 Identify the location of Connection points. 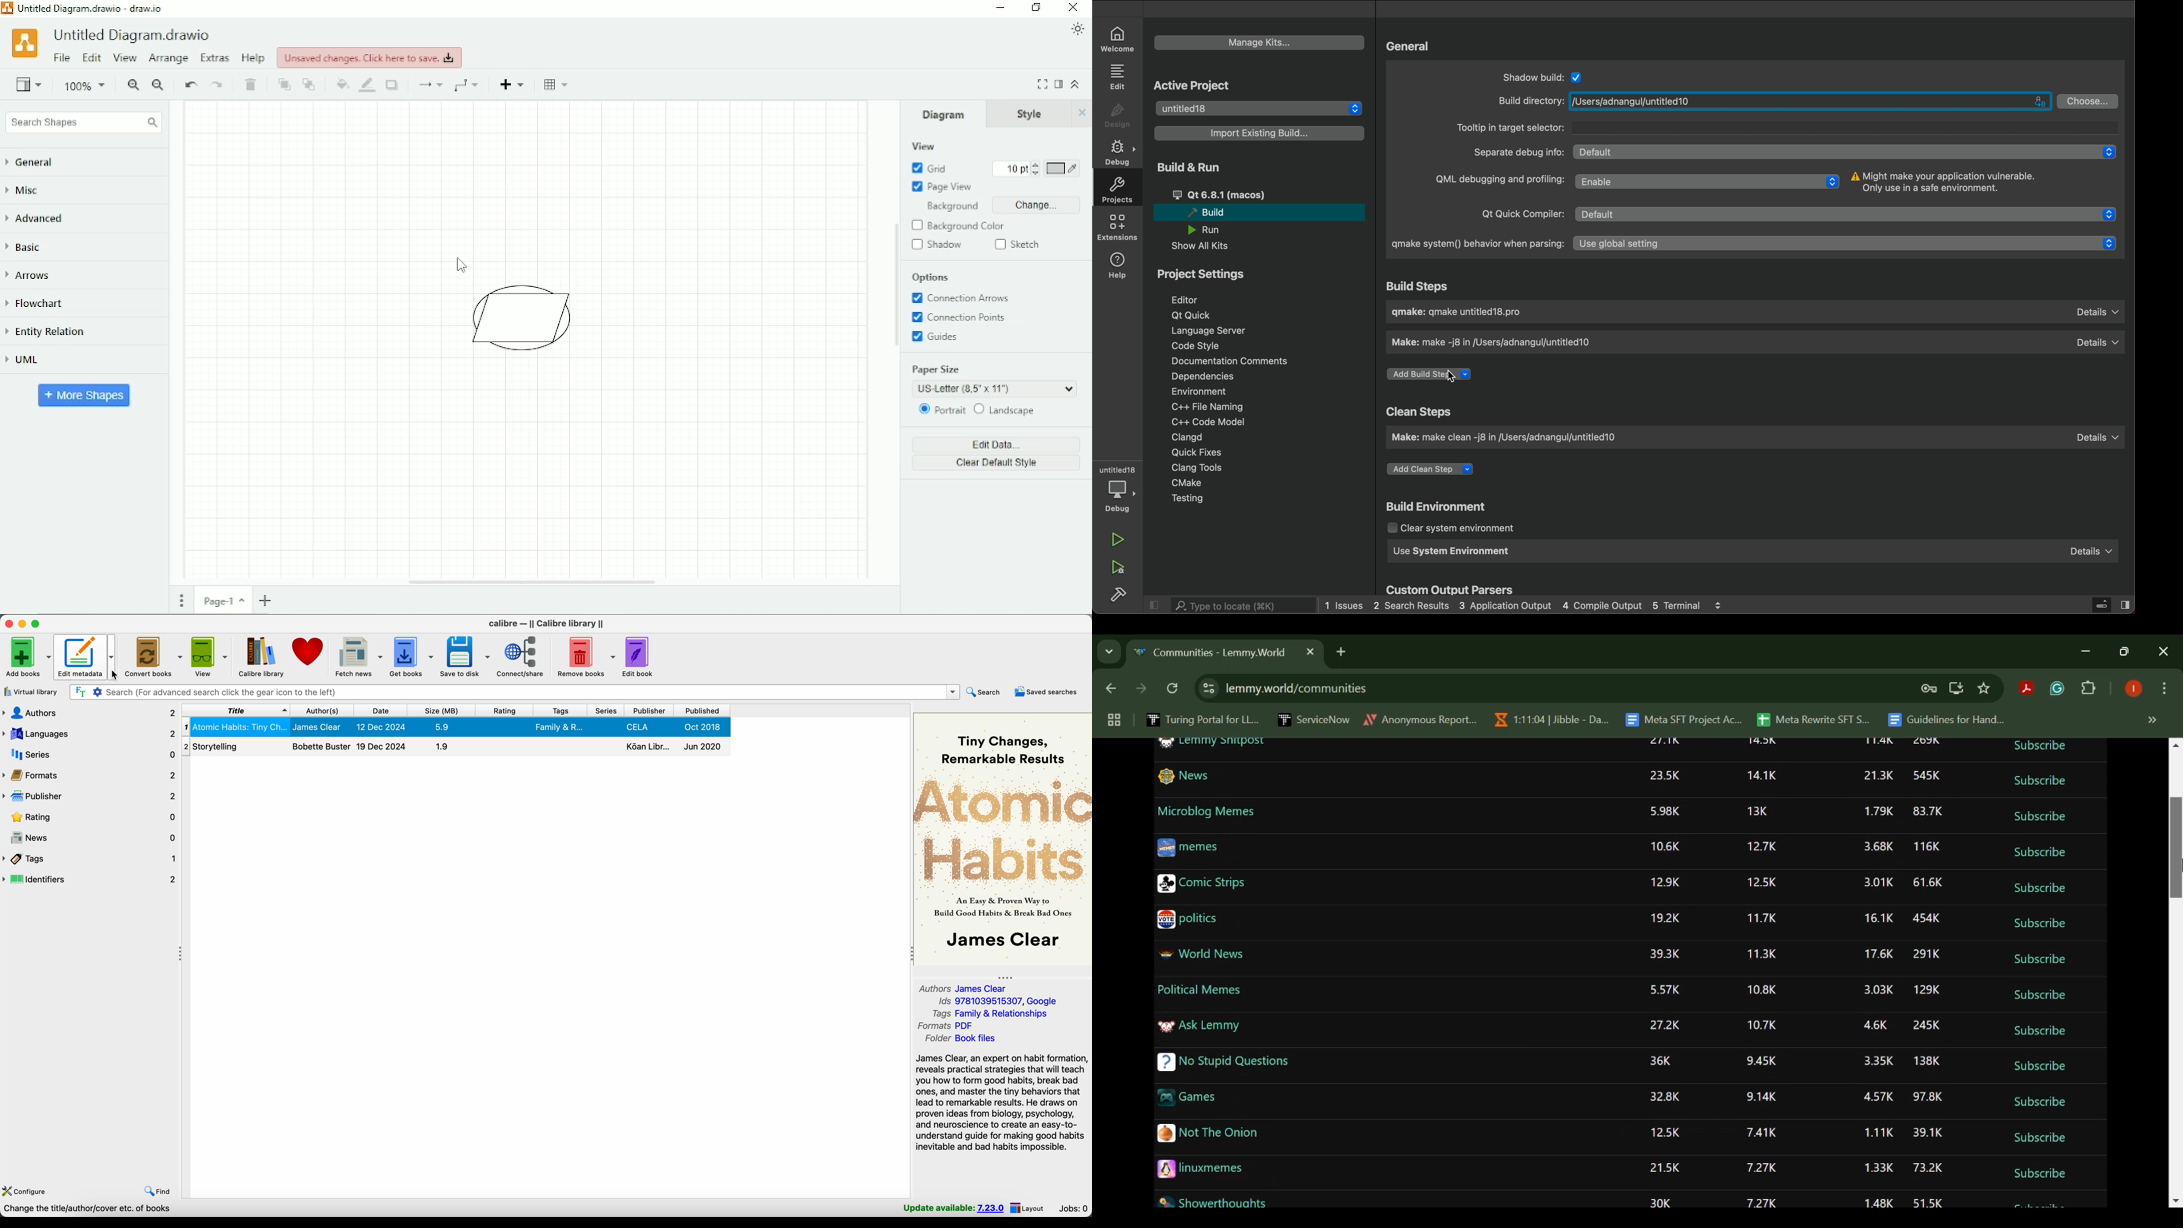
(963, 318).